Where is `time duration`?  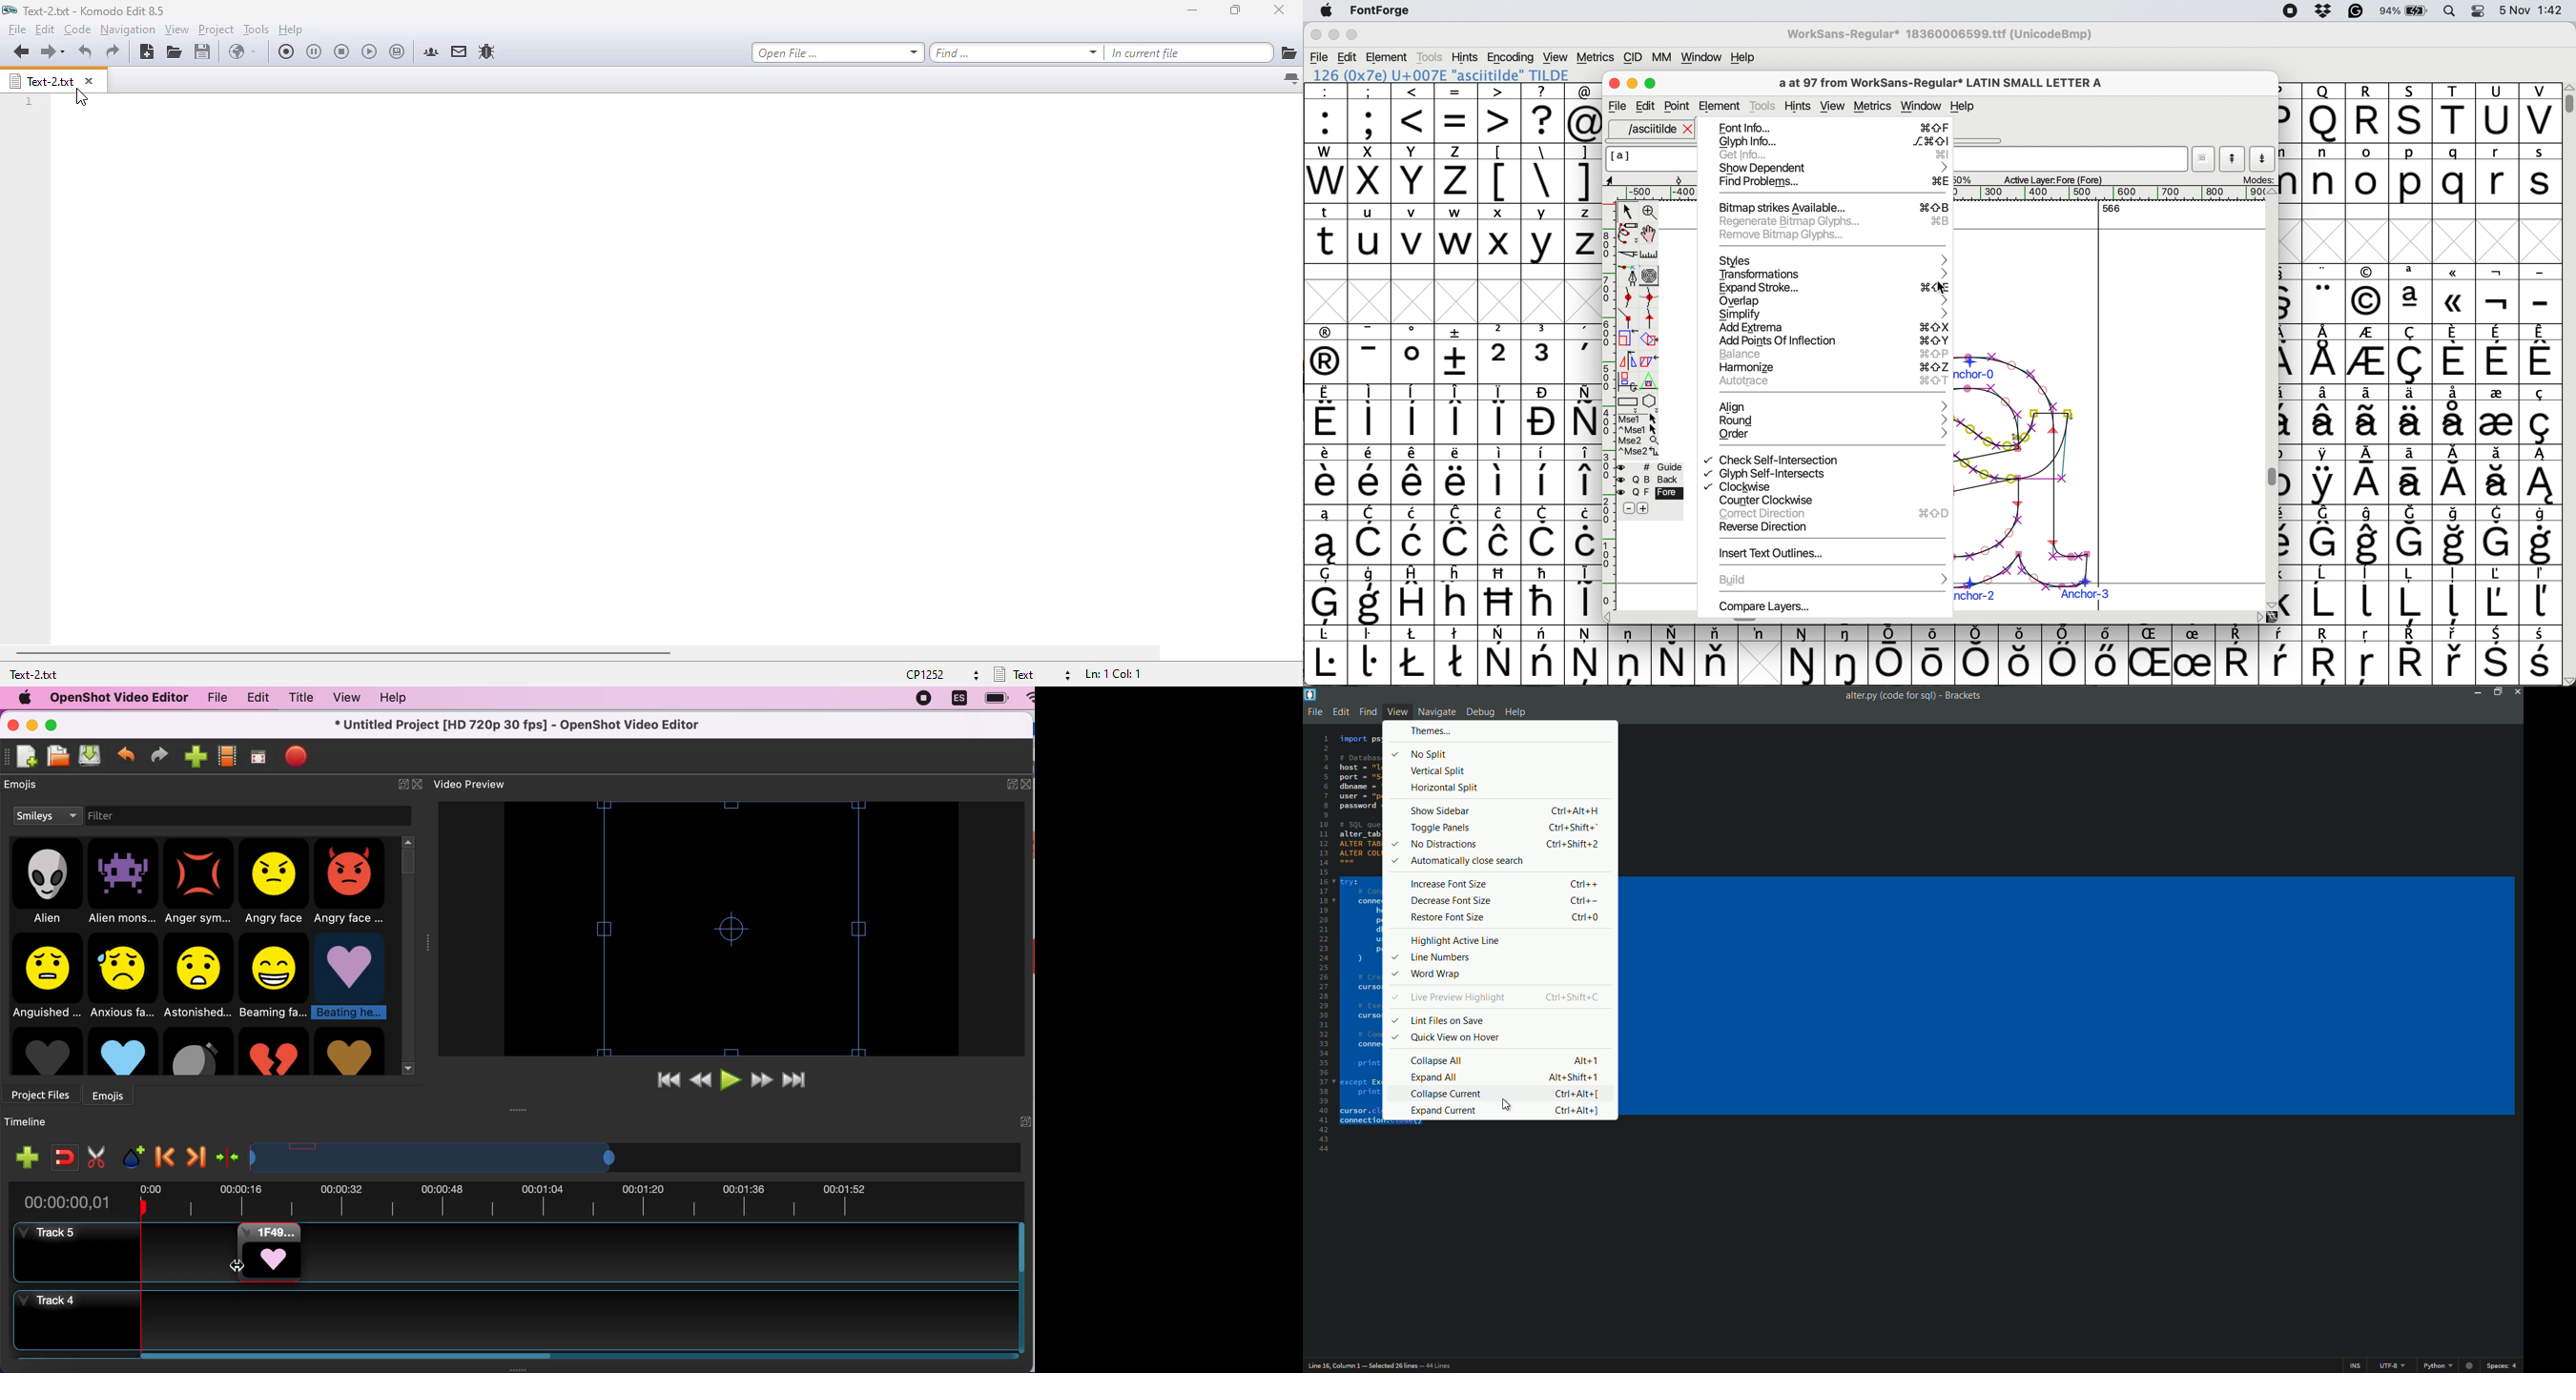 time duration is located at coordinates (515, 1201).